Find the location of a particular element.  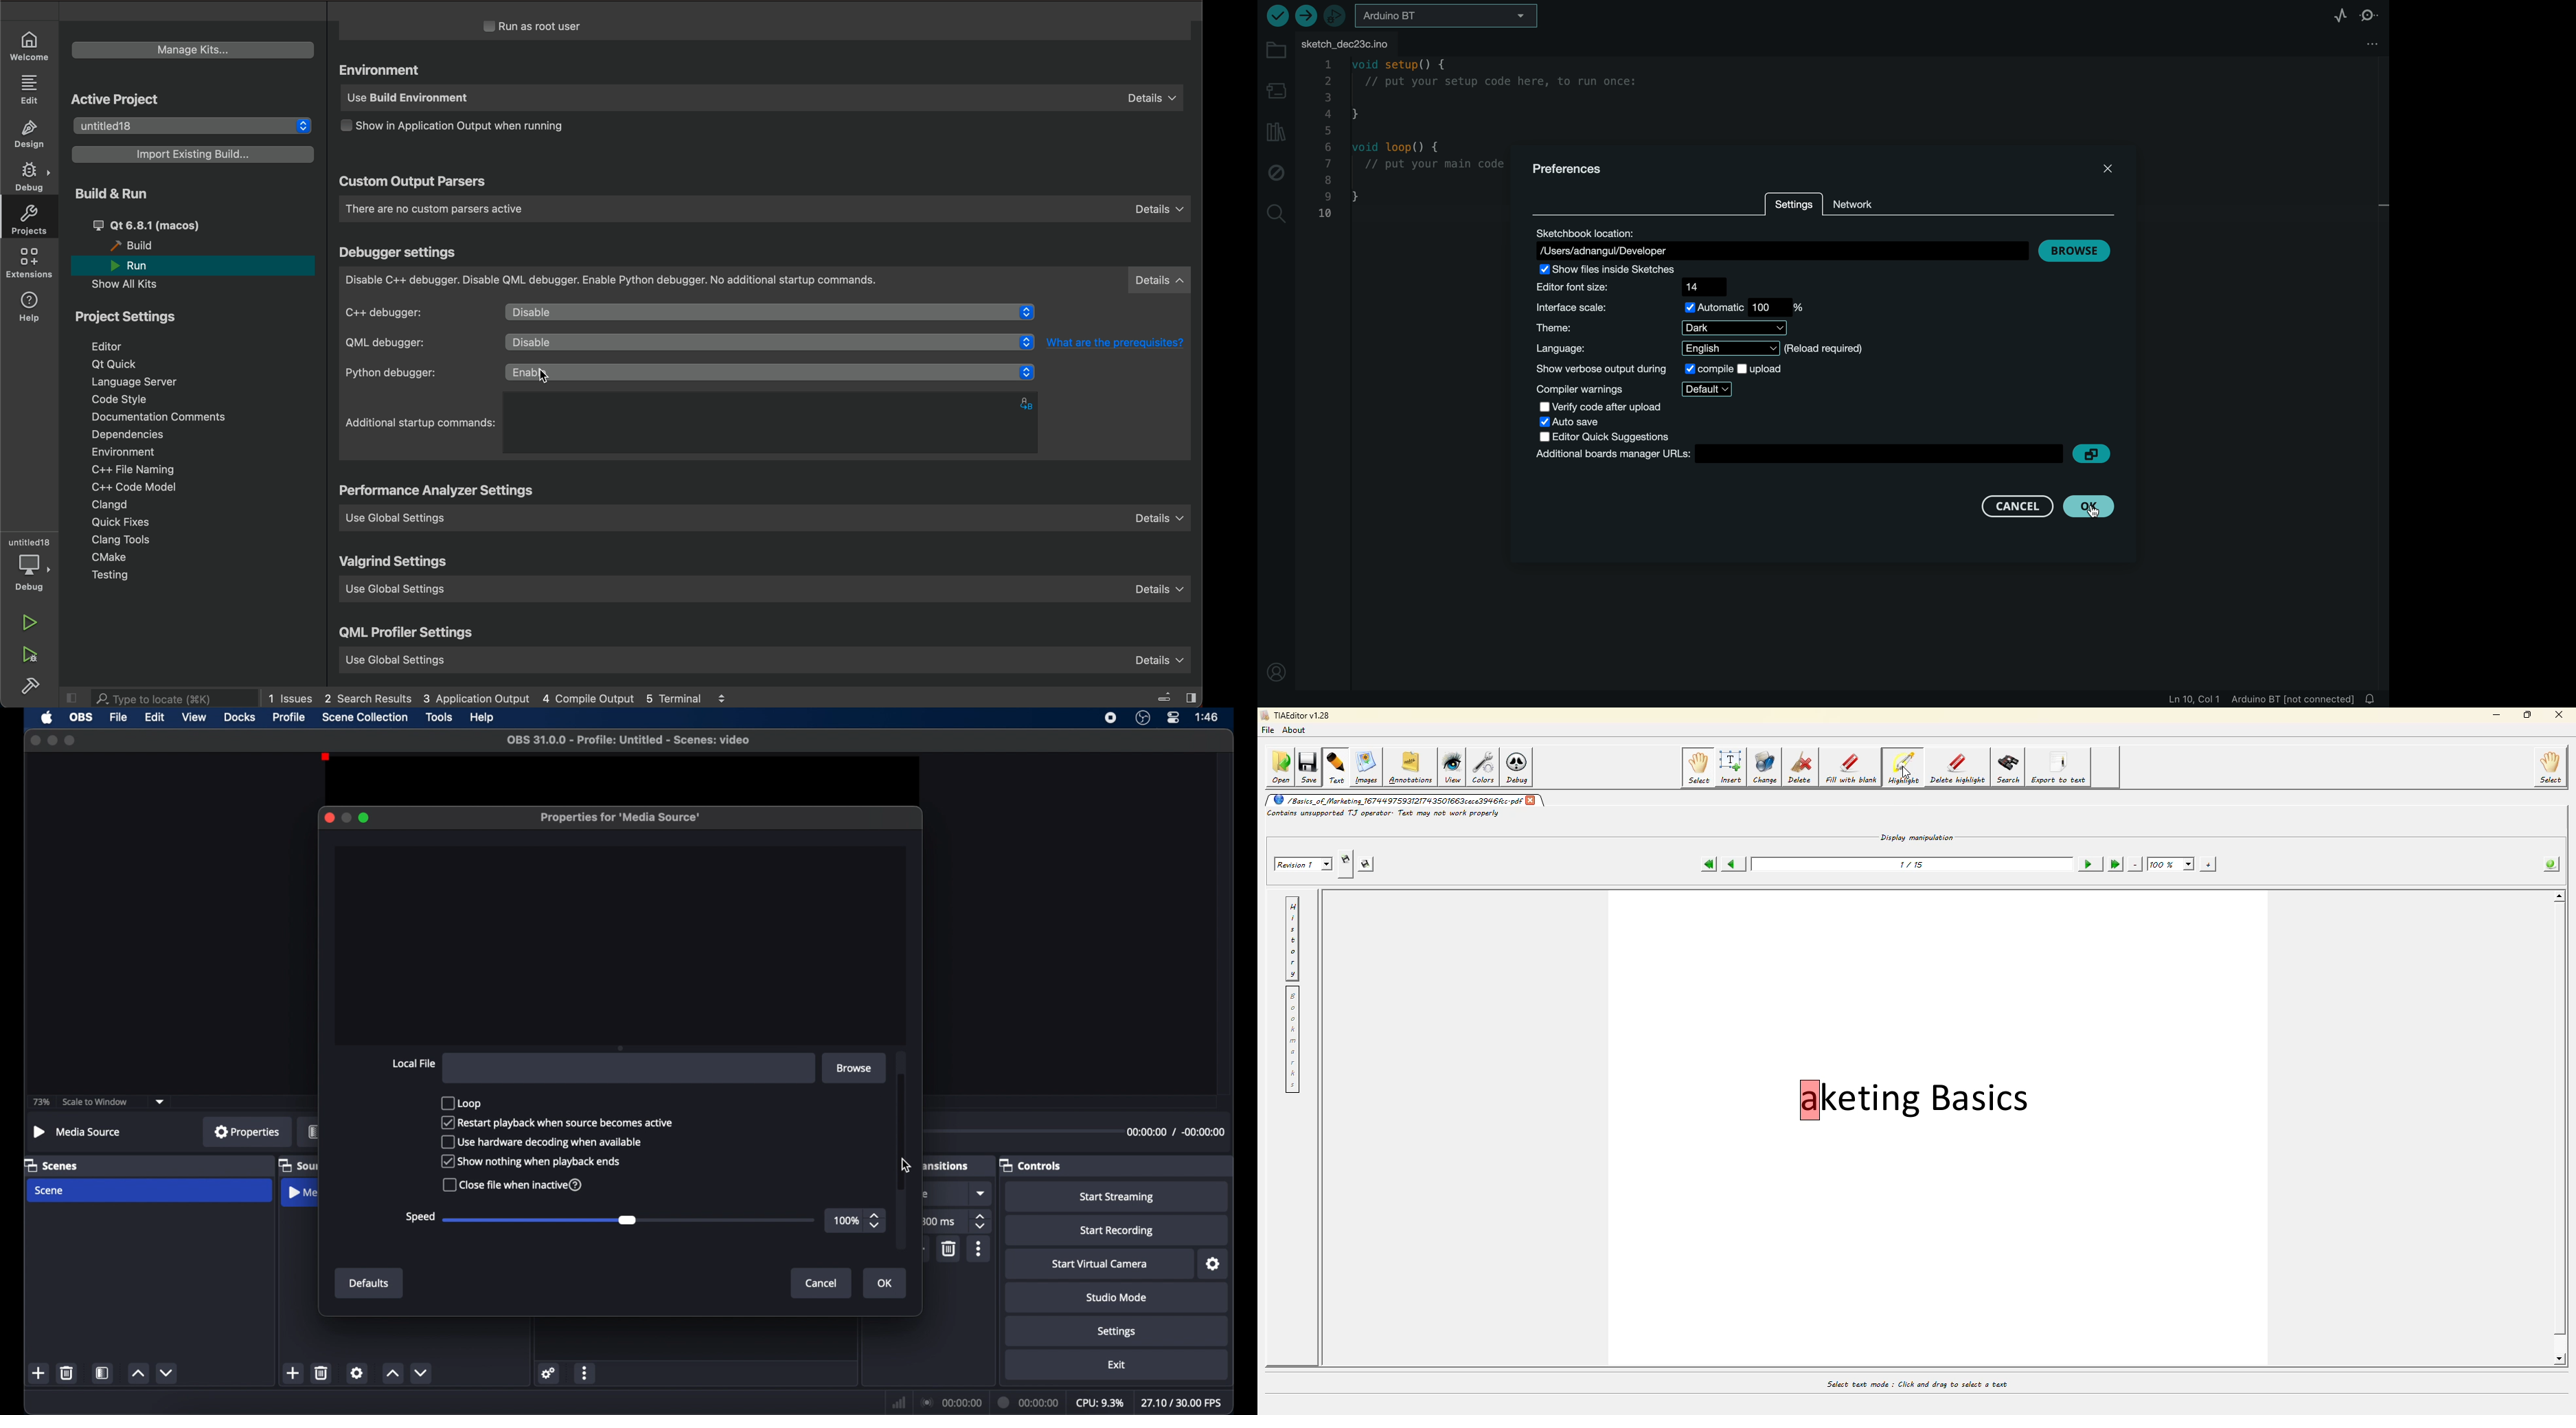

scroll box is located at coordinates (903, 1131).